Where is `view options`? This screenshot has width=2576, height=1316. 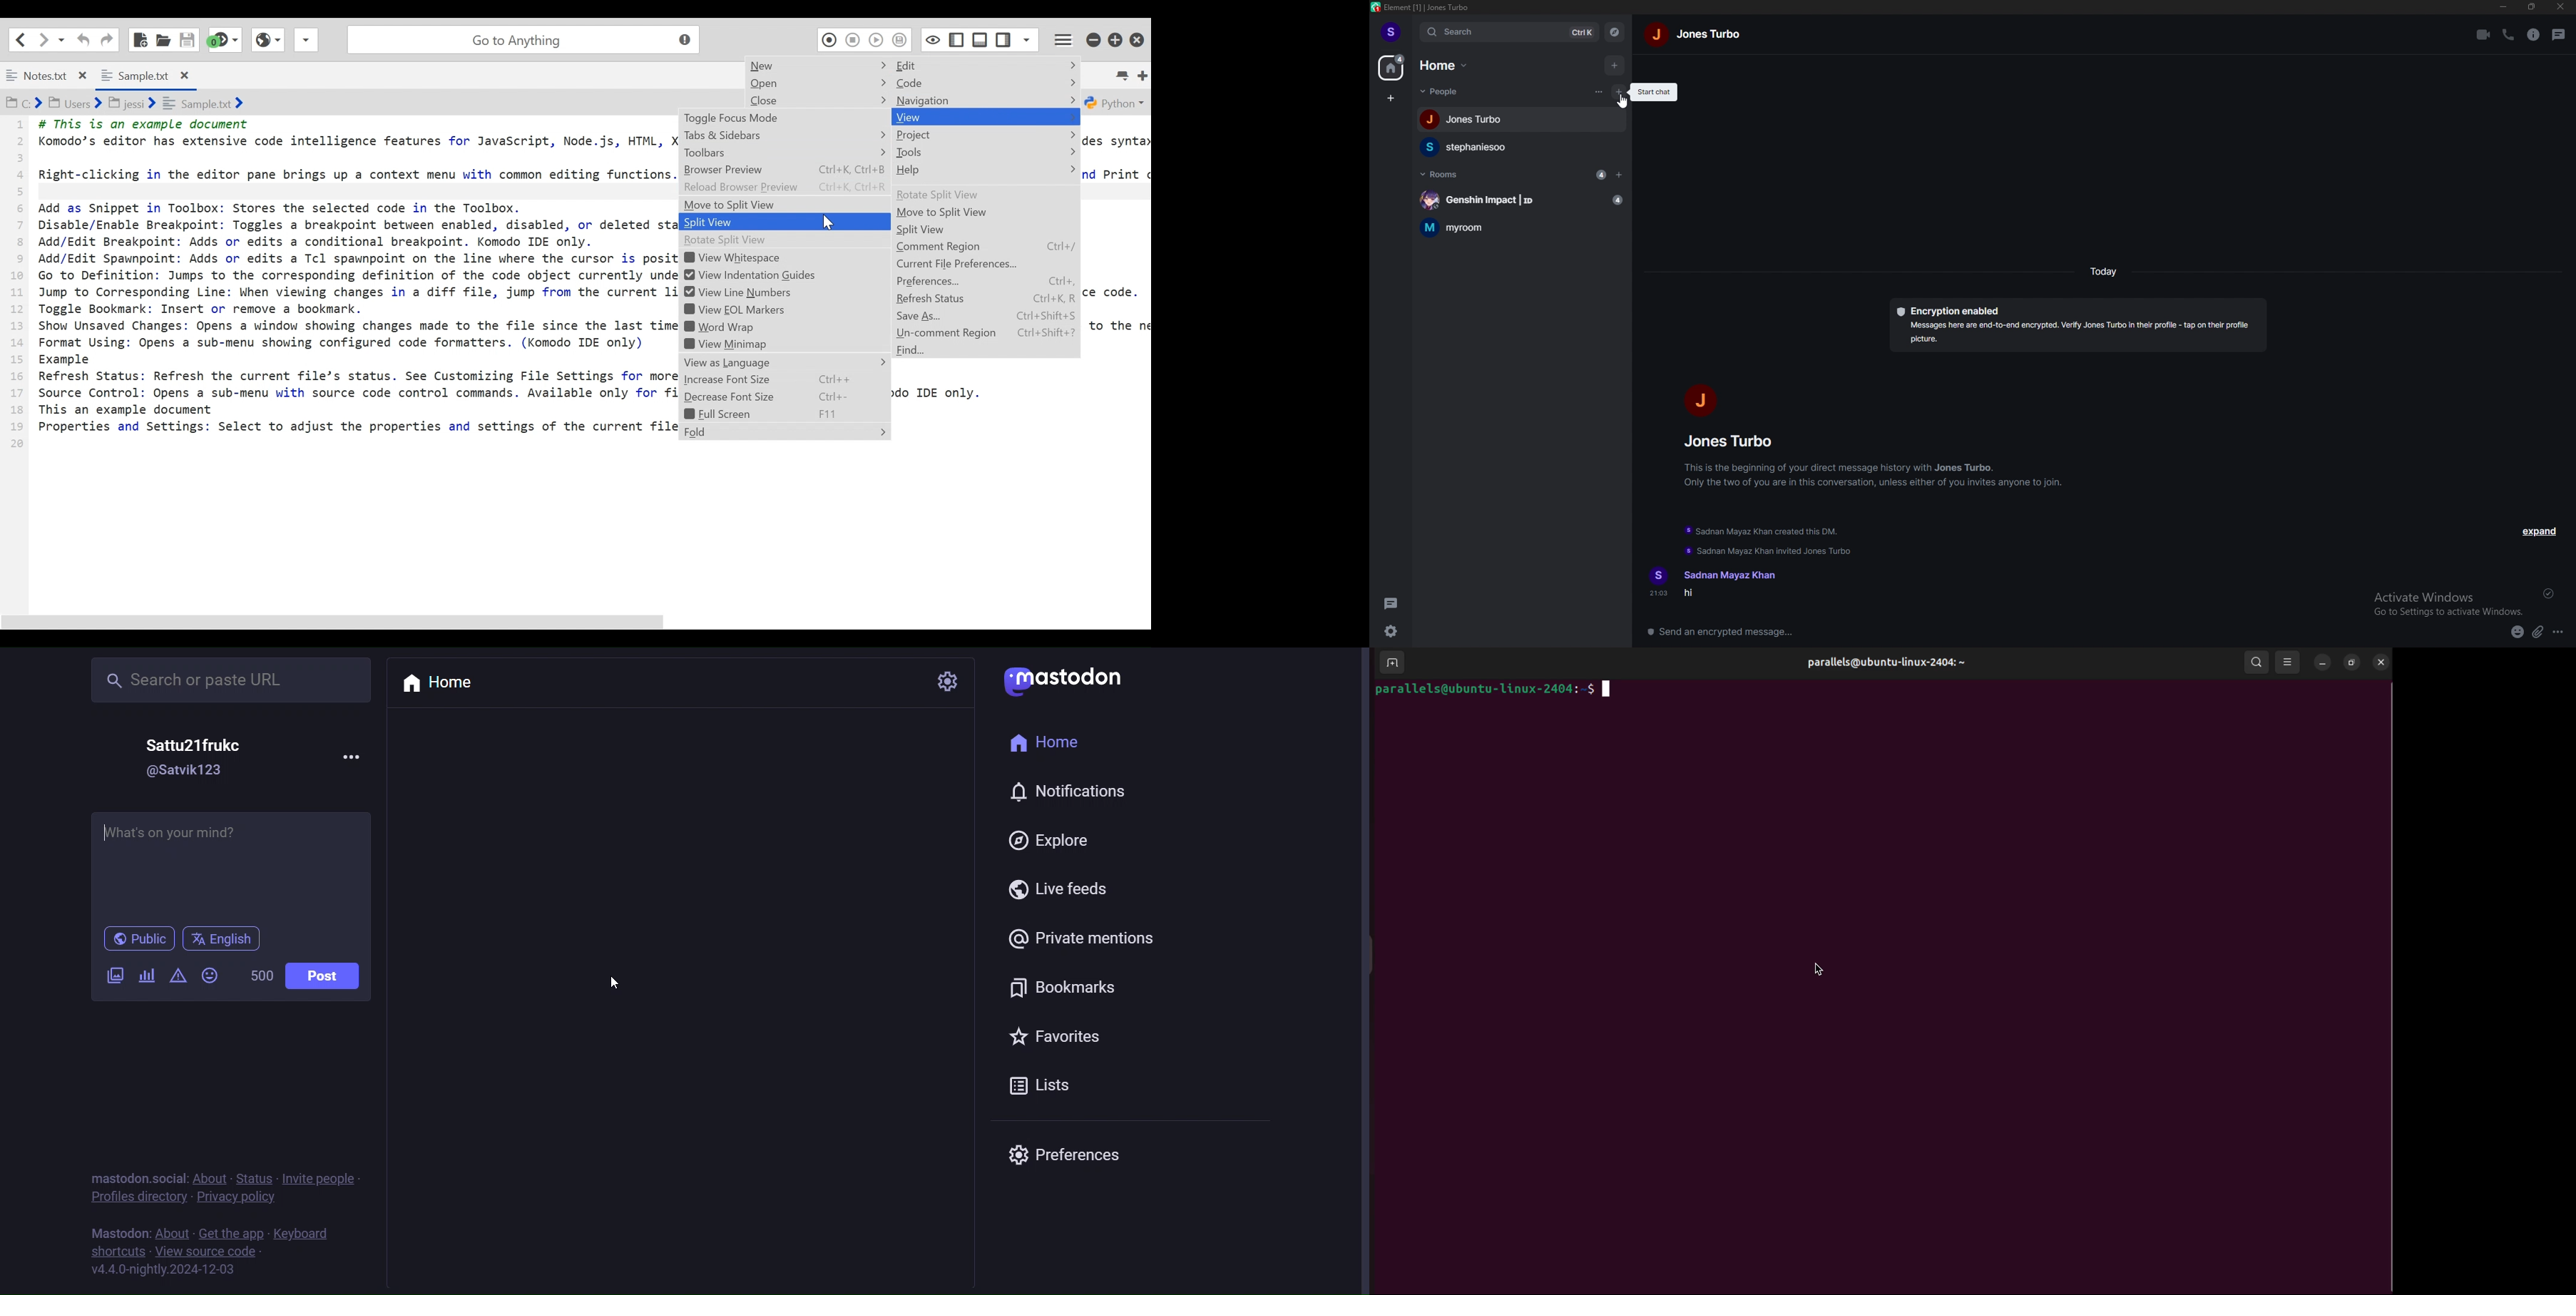 view options is located at coordinates (2289, 662).